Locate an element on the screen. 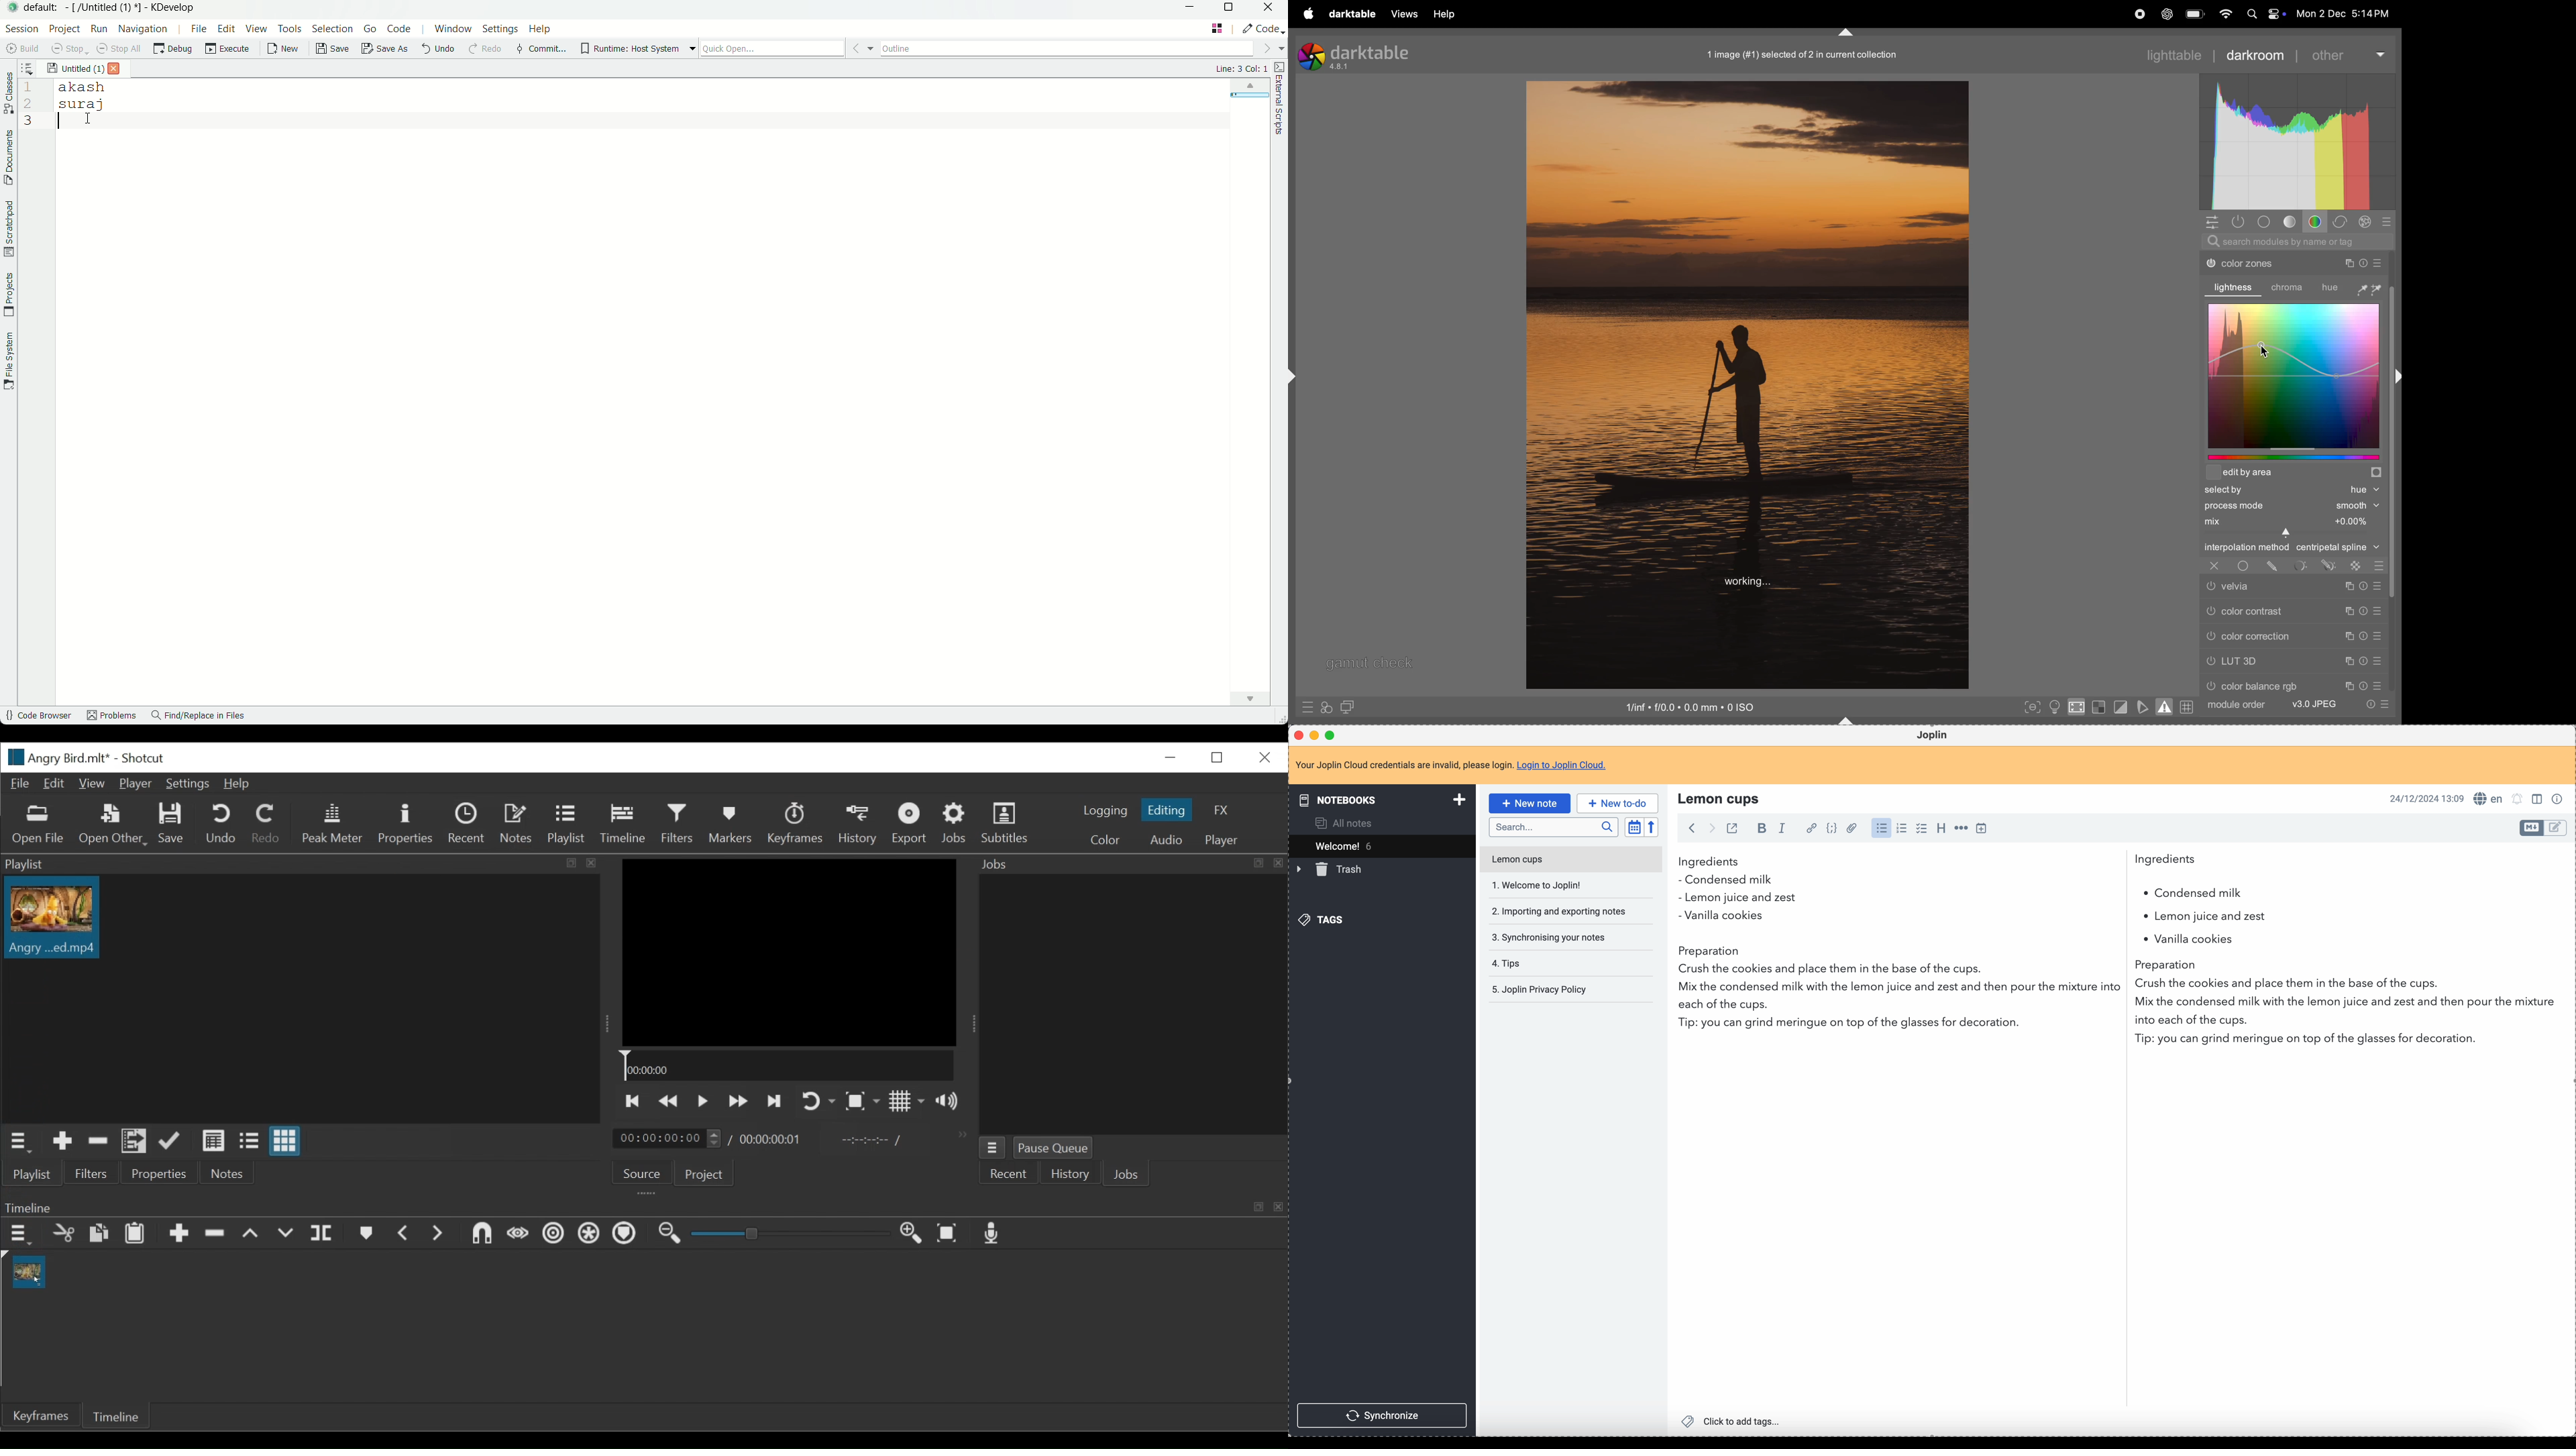  foward is located at coordinates (1711, 828).